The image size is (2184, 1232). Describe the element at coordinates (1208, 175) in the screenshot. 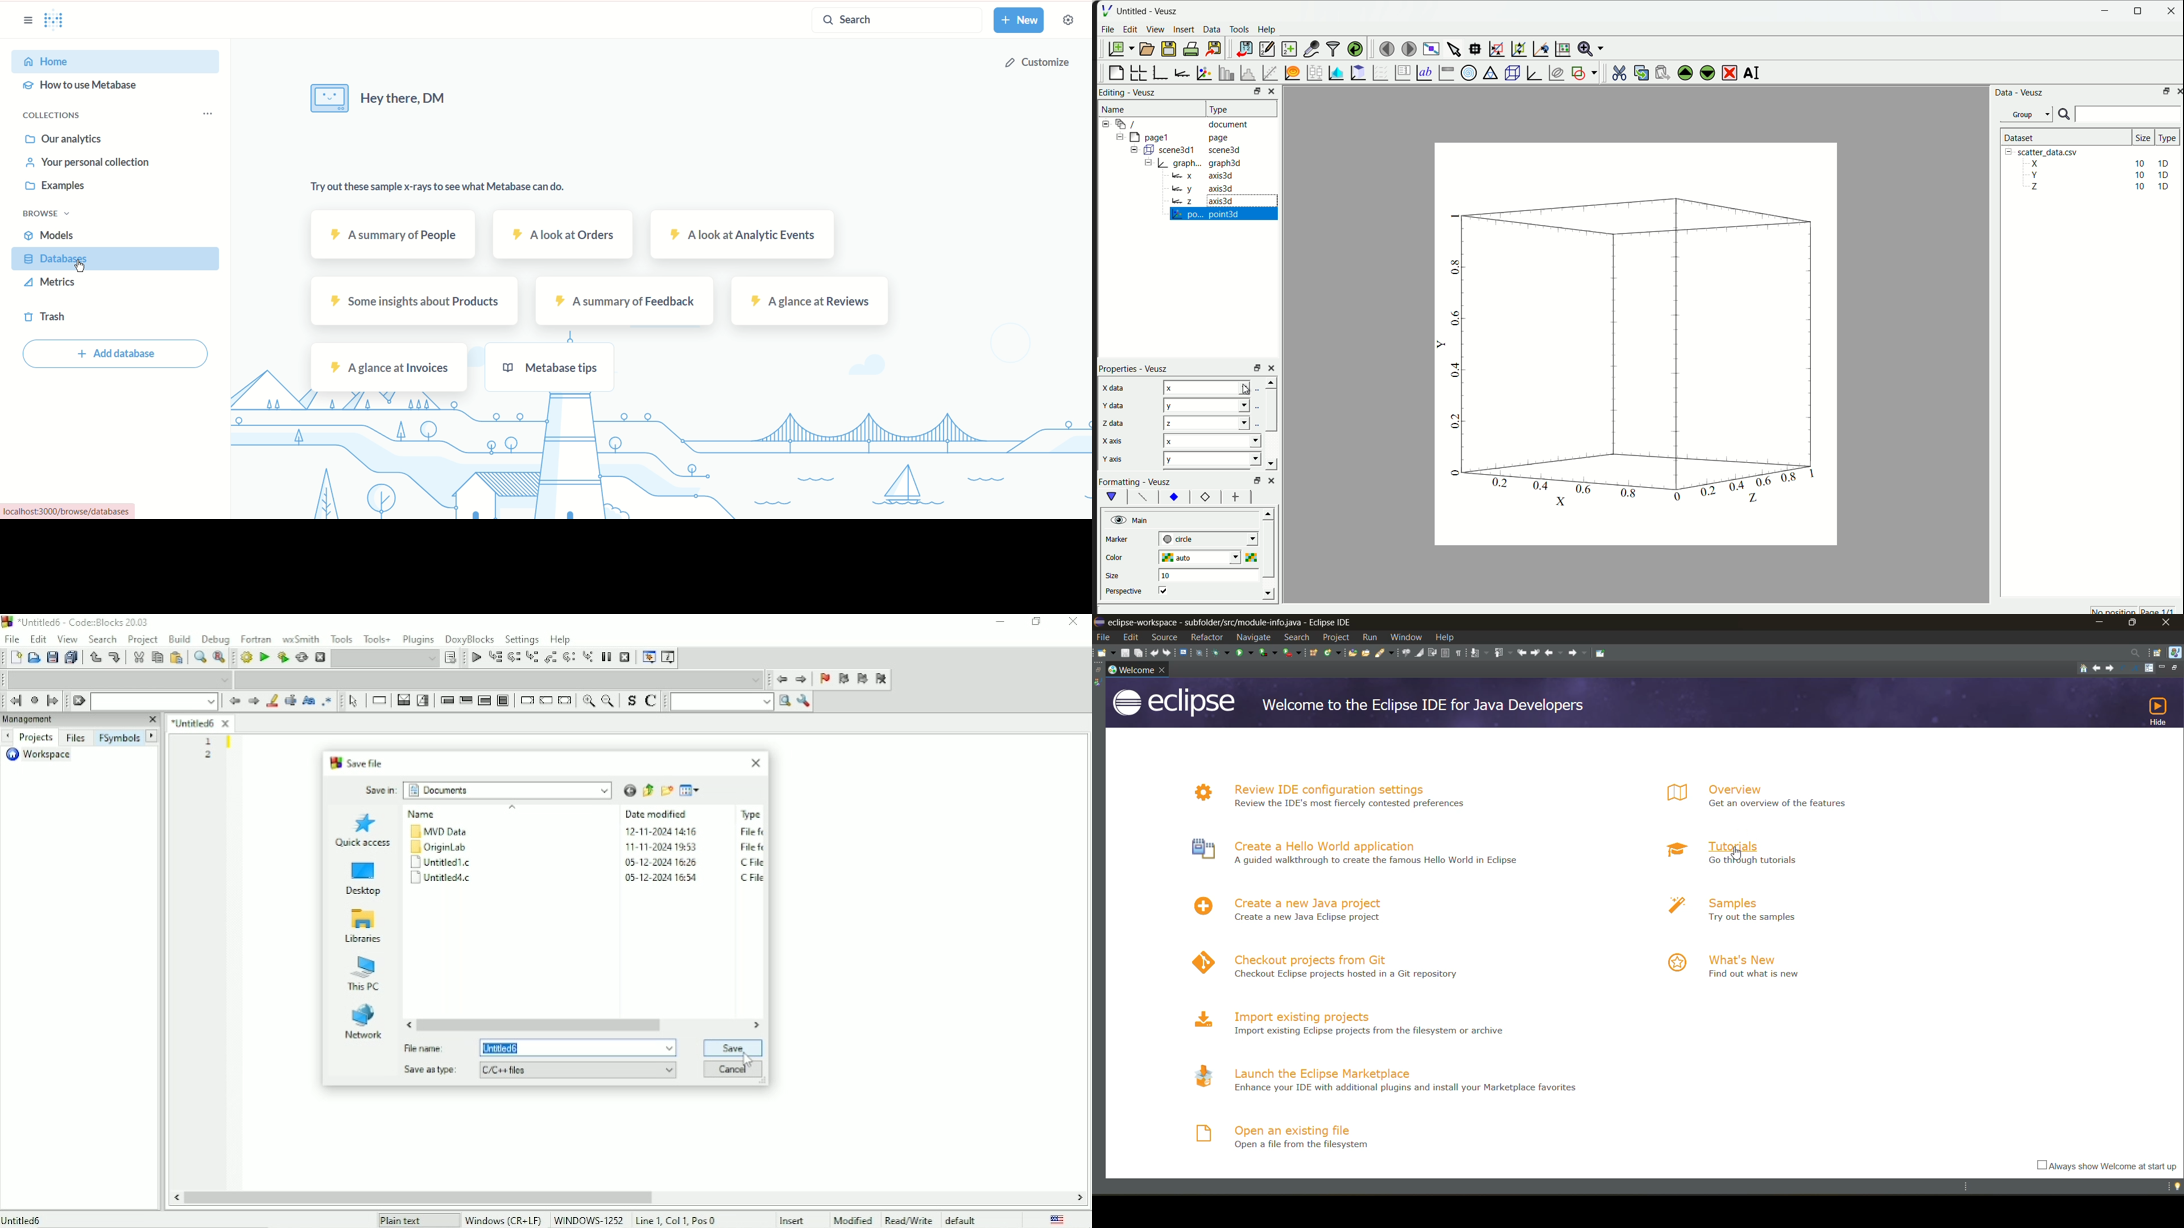

I see `= x axis3d` at that location.